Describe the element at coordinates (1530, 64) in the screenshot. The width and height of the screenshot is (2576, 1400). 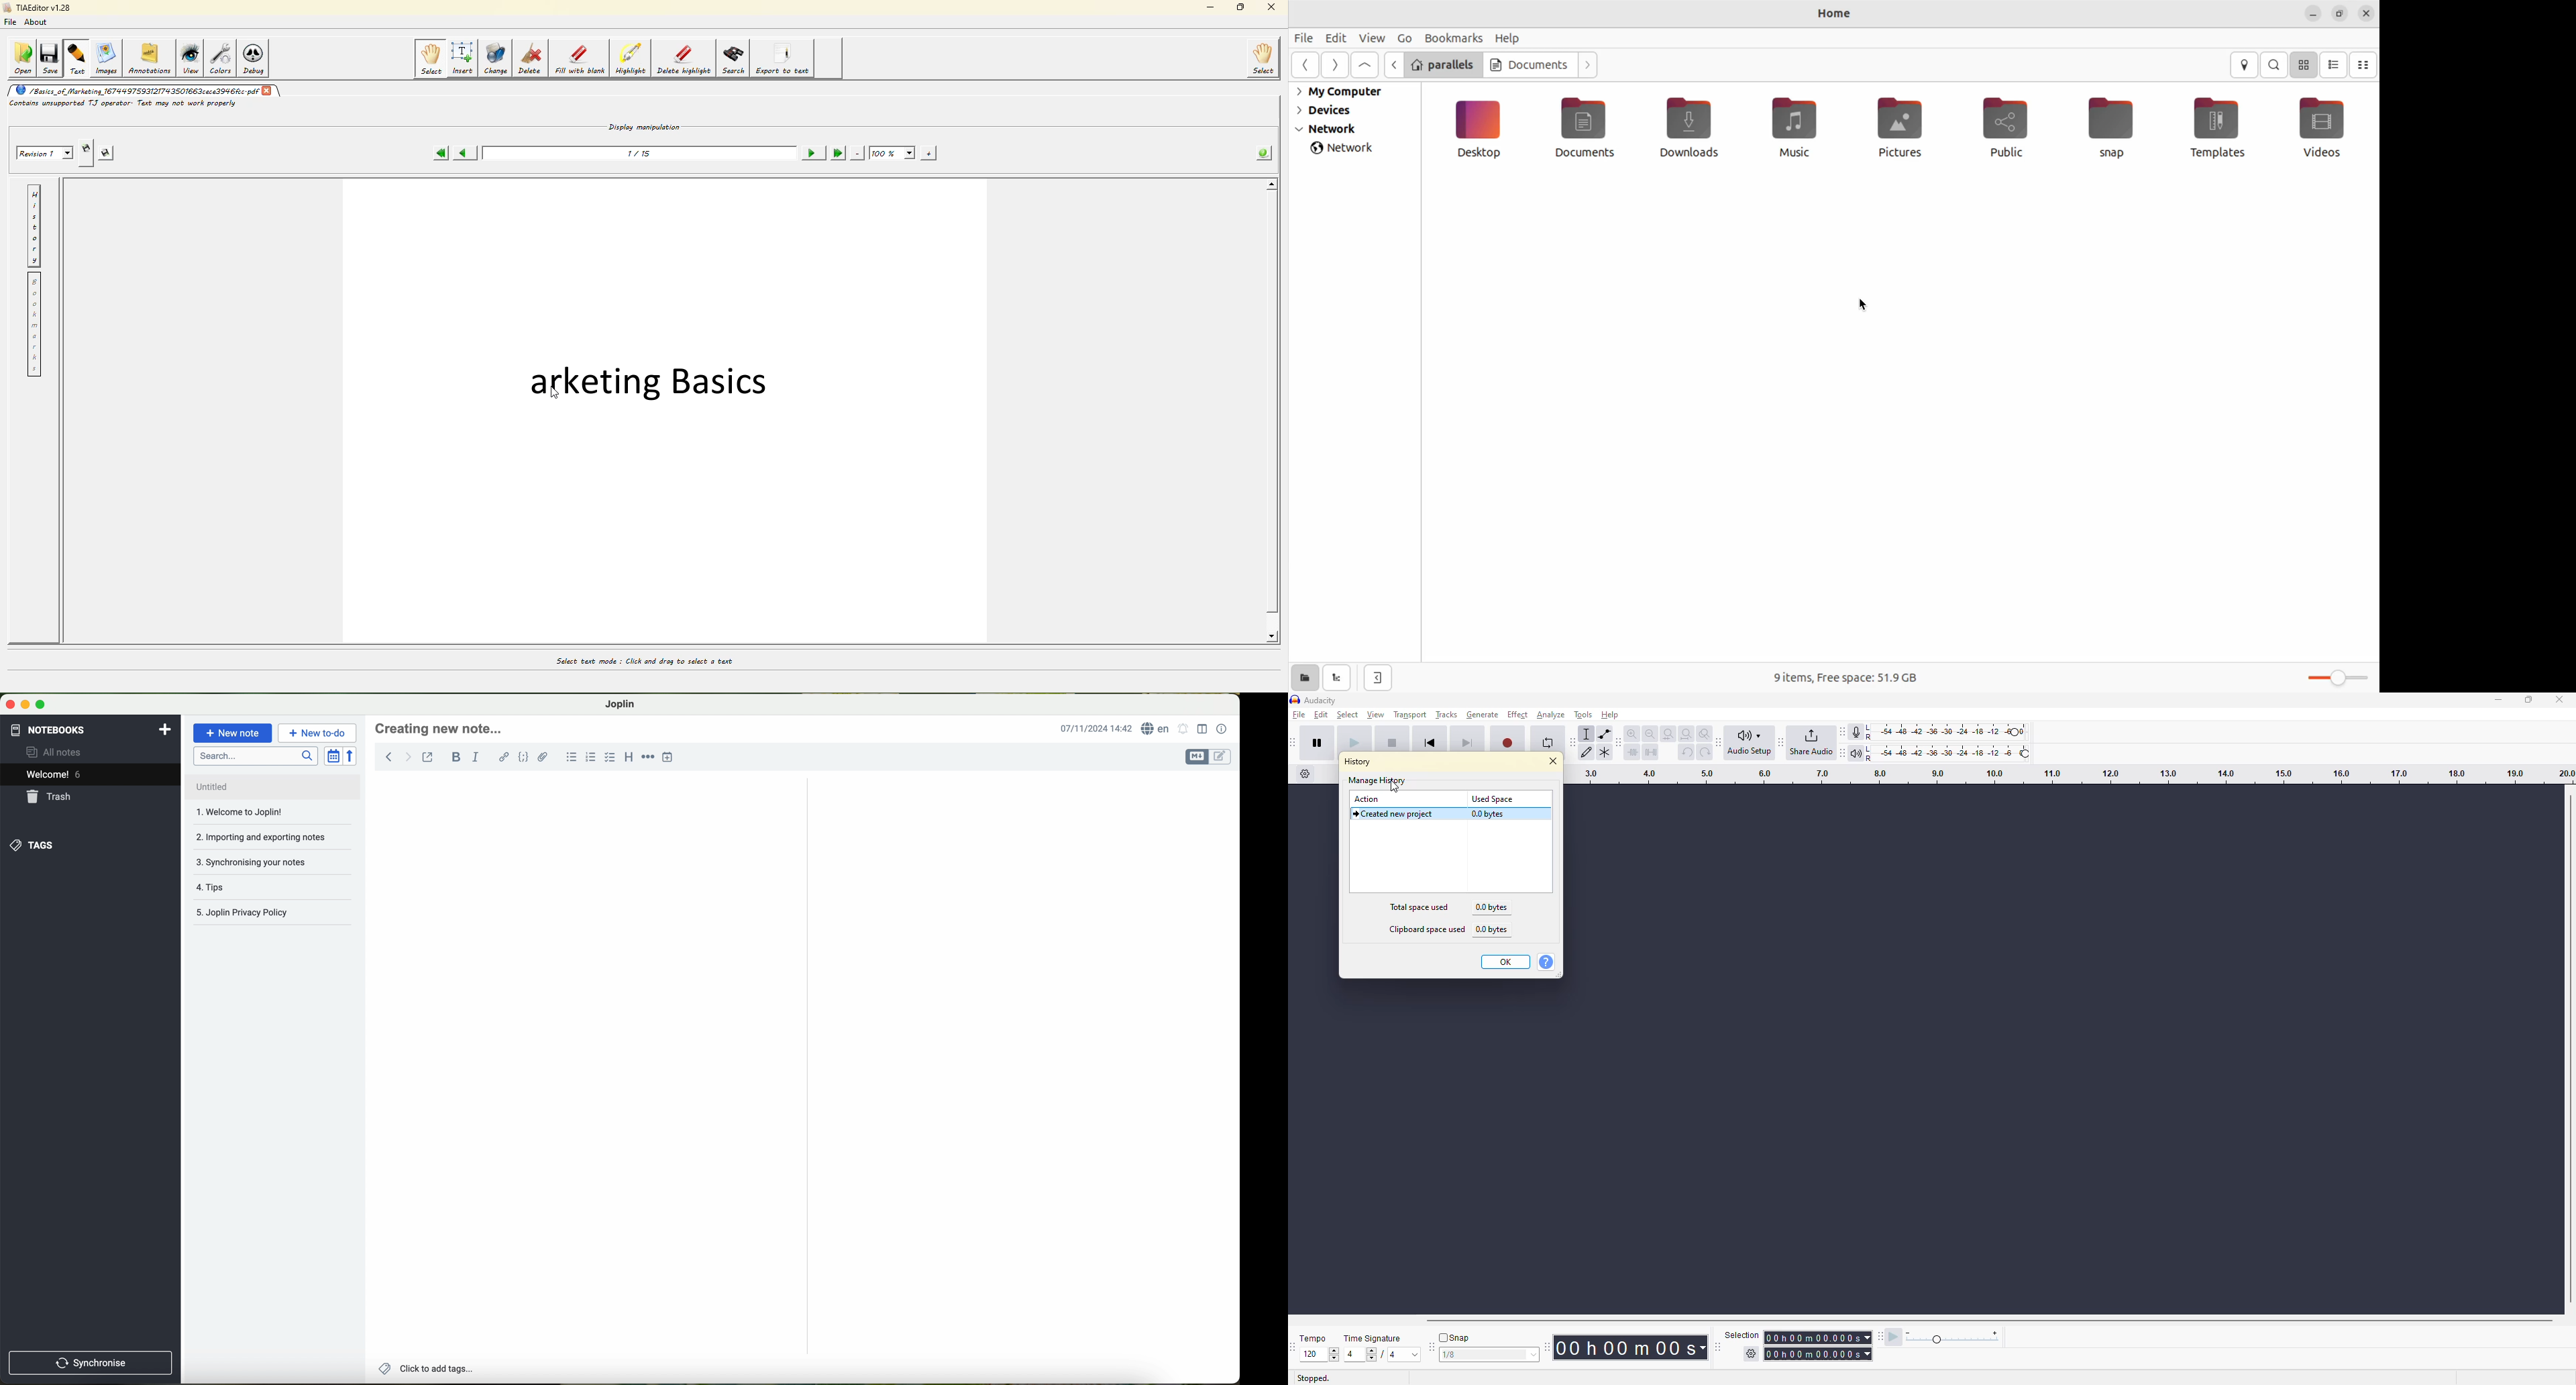
I see `Documents` at that location.